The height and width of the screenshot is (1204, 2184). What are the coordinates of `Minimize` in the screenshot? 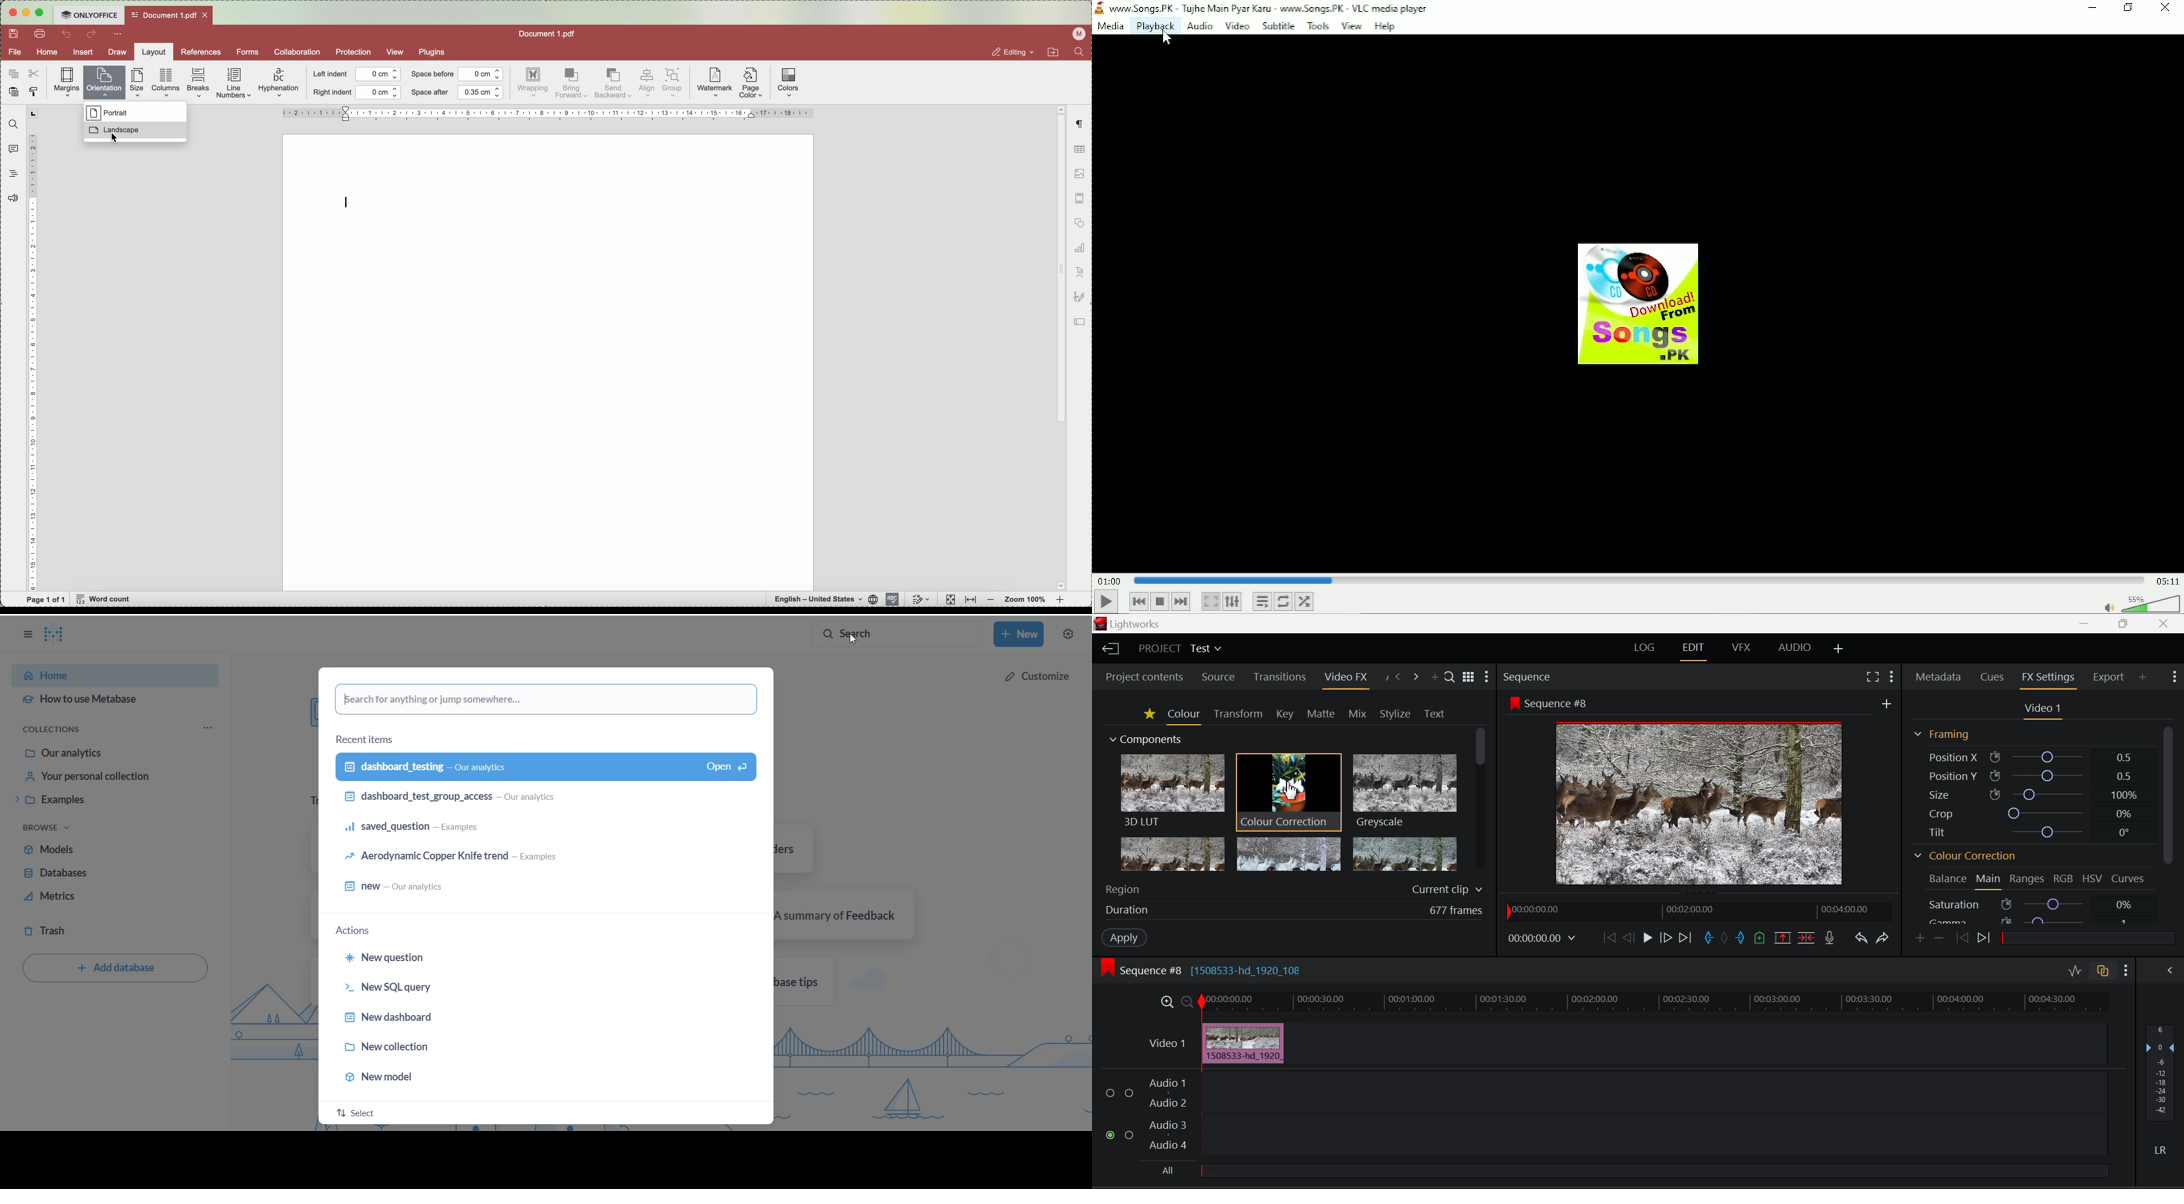 It's located at (2094, 8).